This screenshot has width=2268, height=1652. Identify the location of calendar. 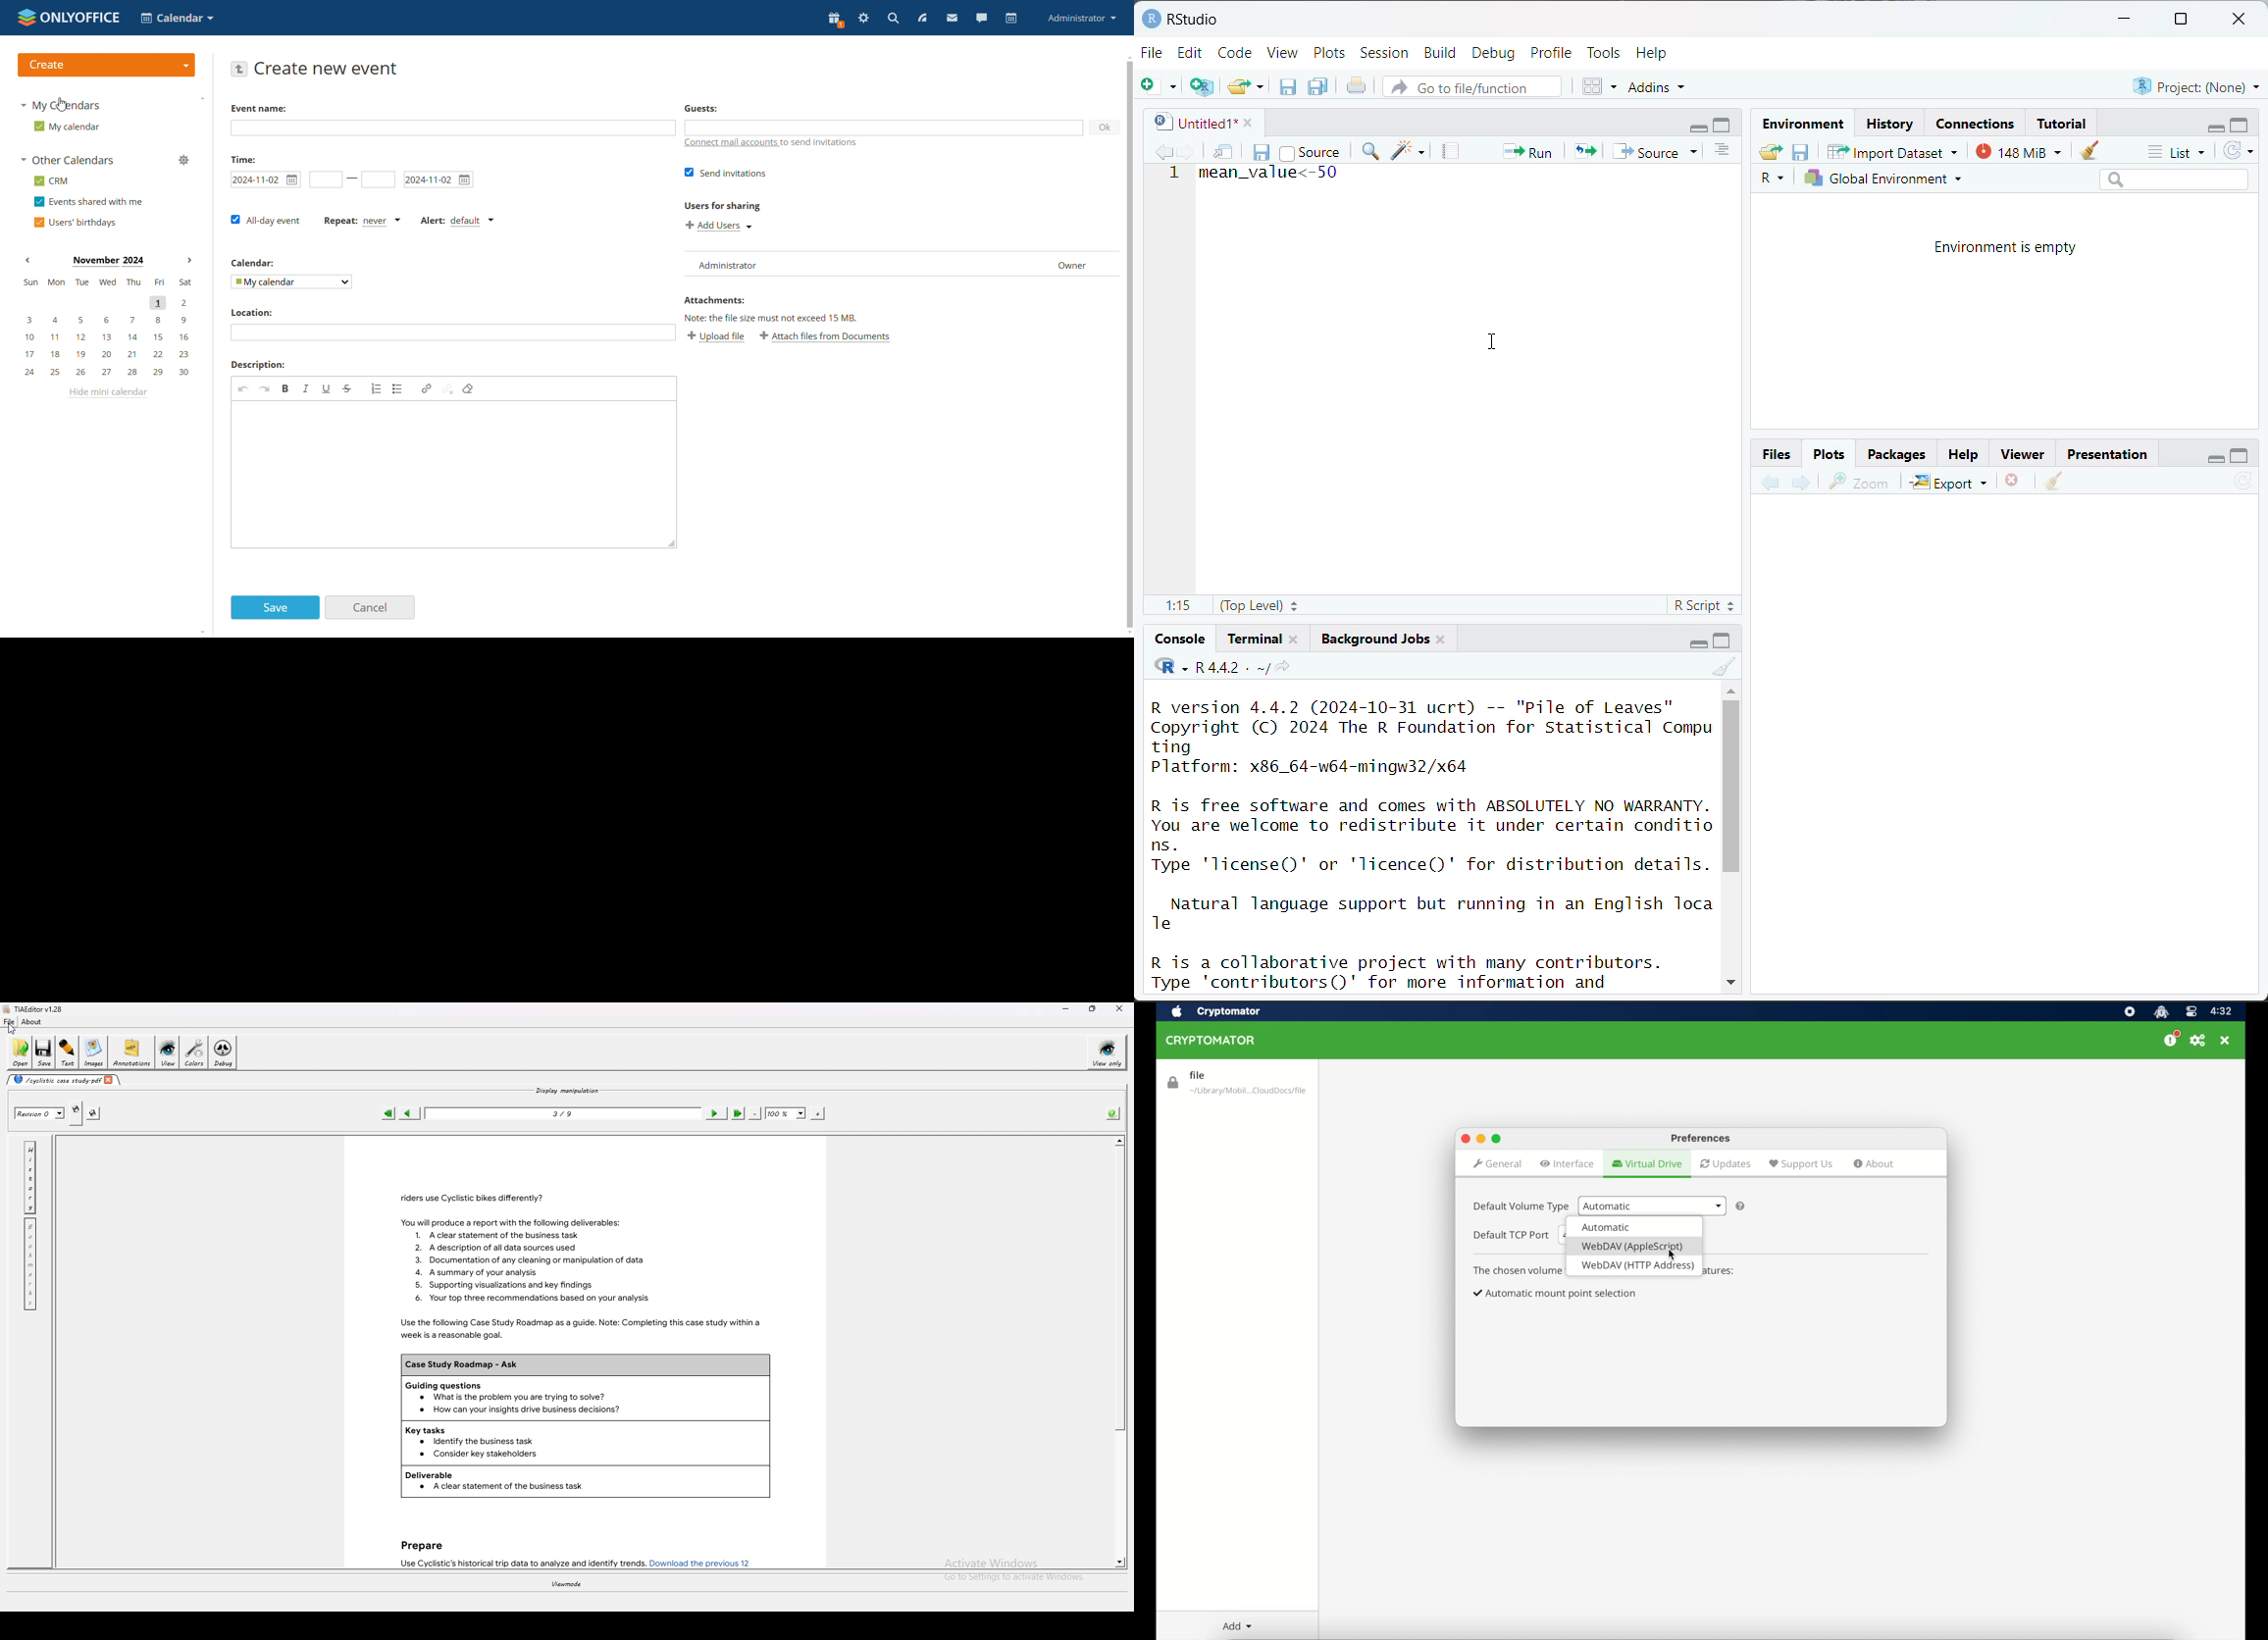
(1012, 18).